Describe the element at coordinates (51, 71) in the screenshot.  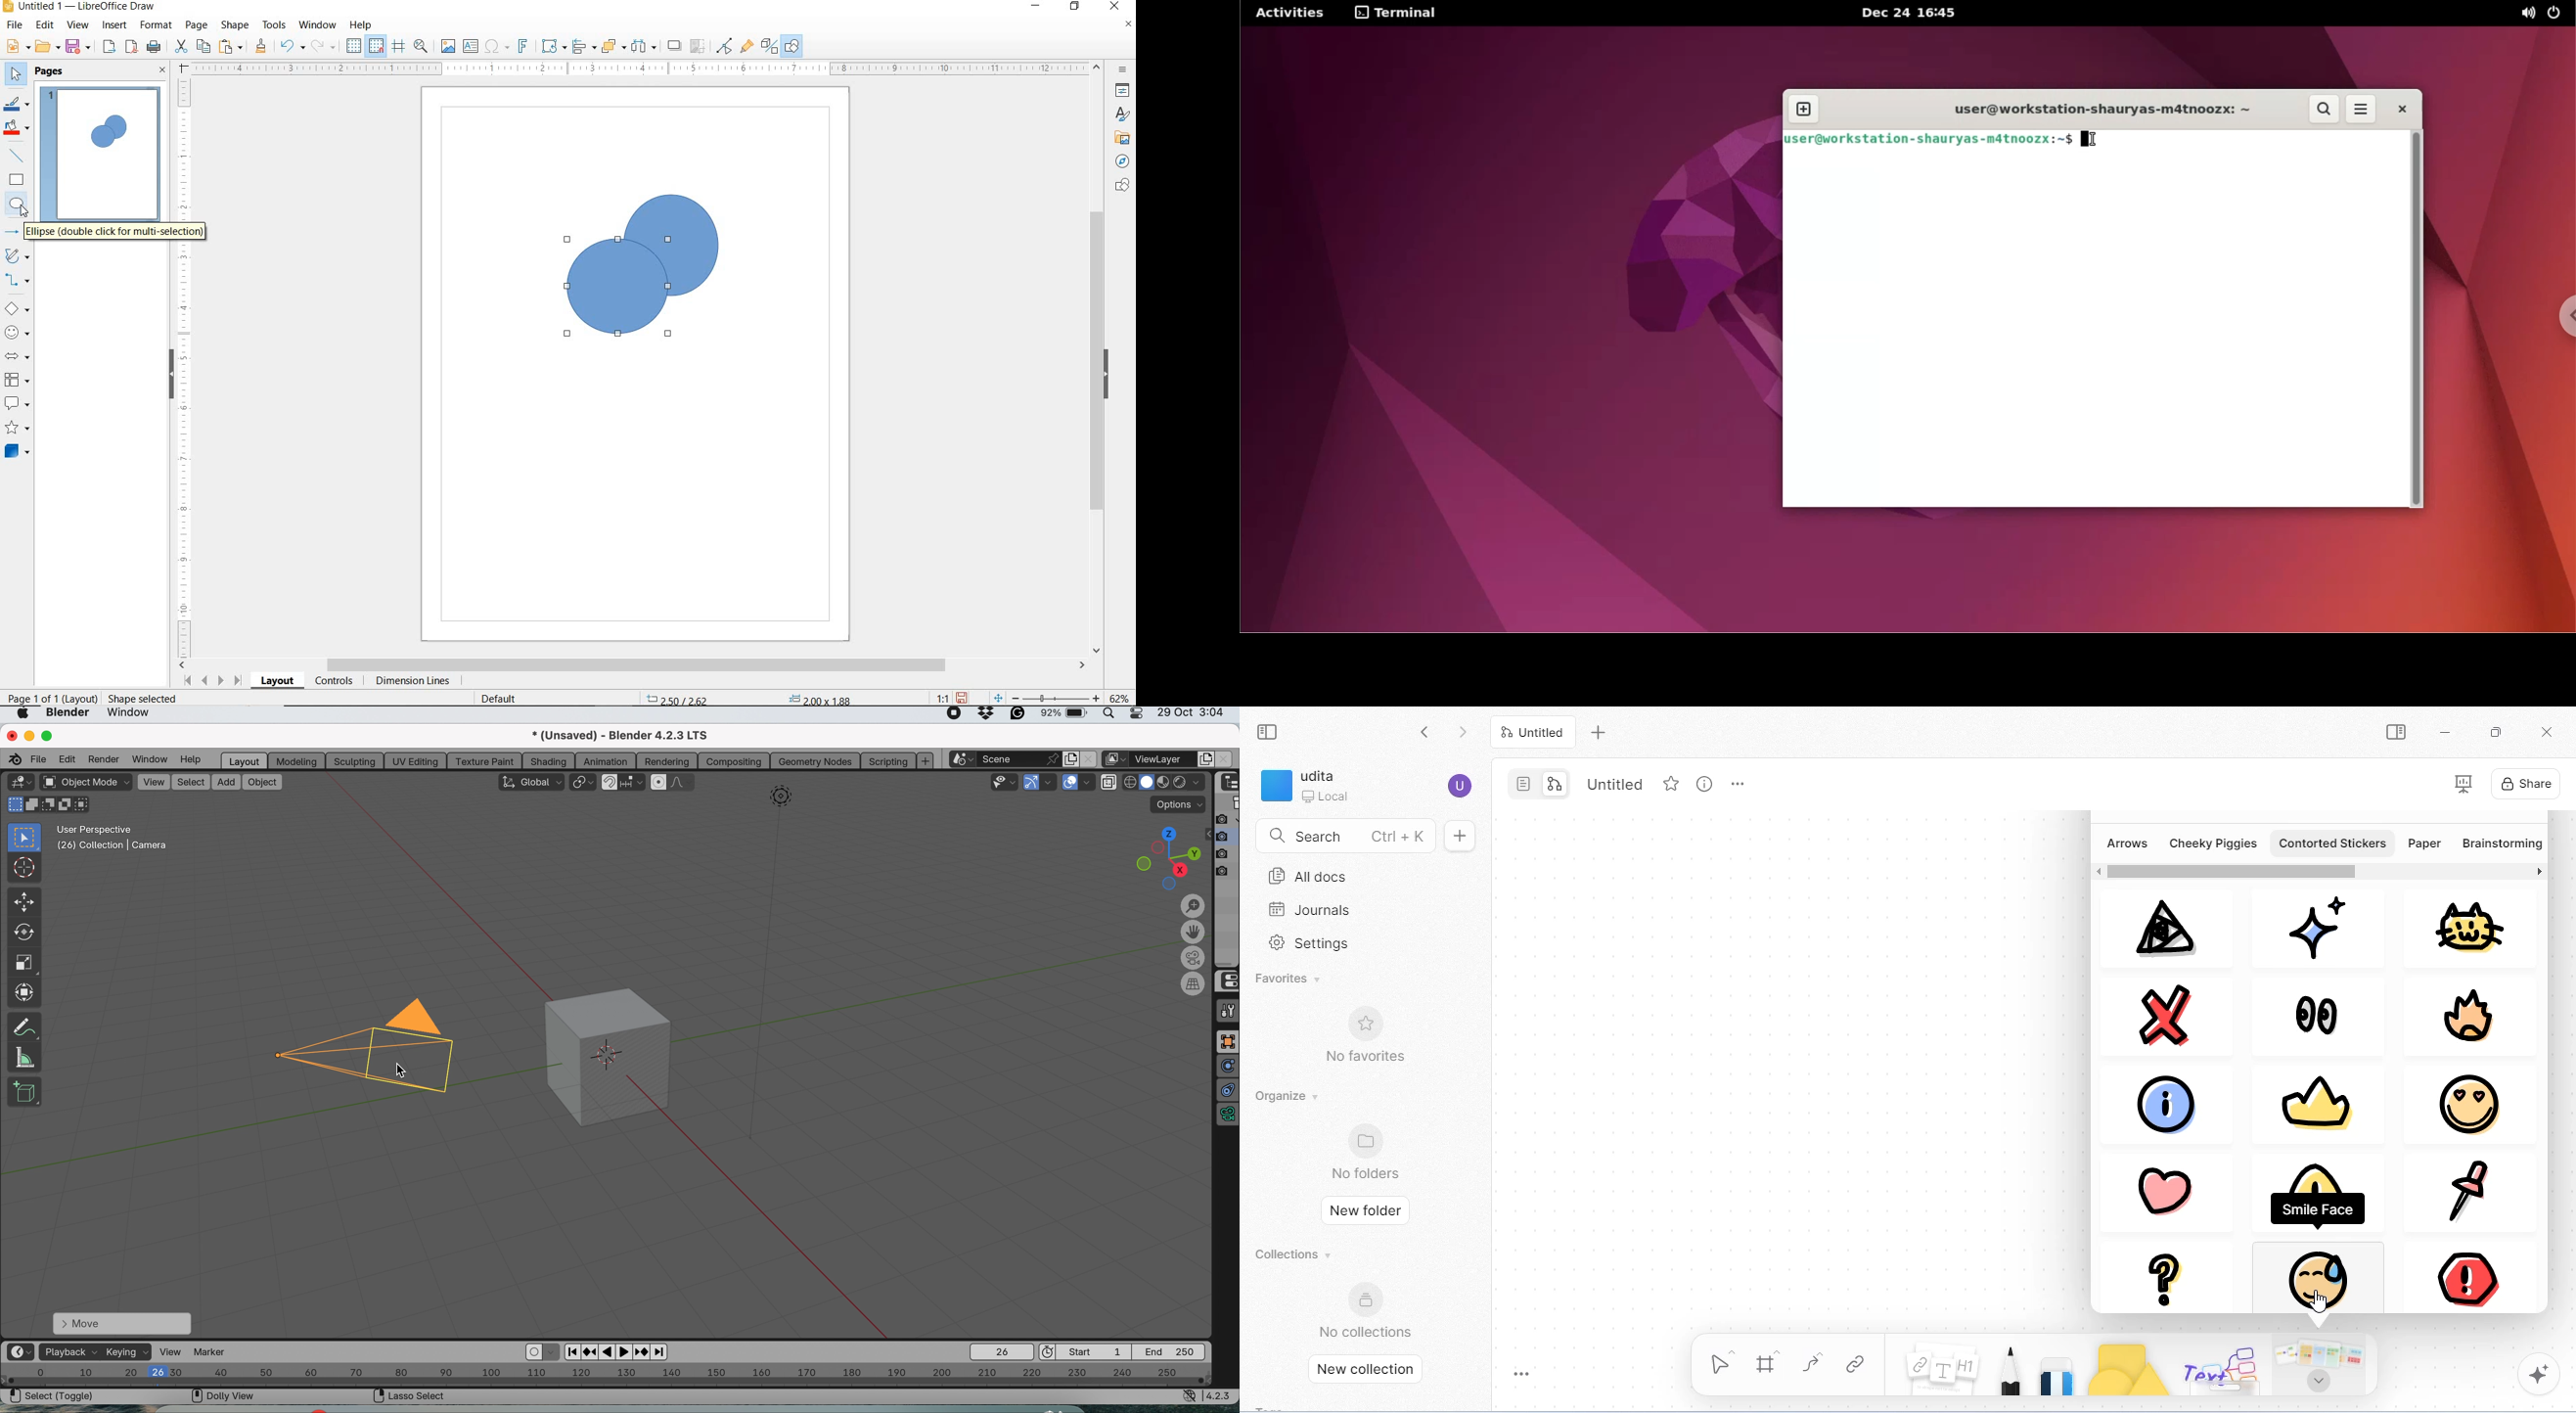
I see `PAGES` at that location.